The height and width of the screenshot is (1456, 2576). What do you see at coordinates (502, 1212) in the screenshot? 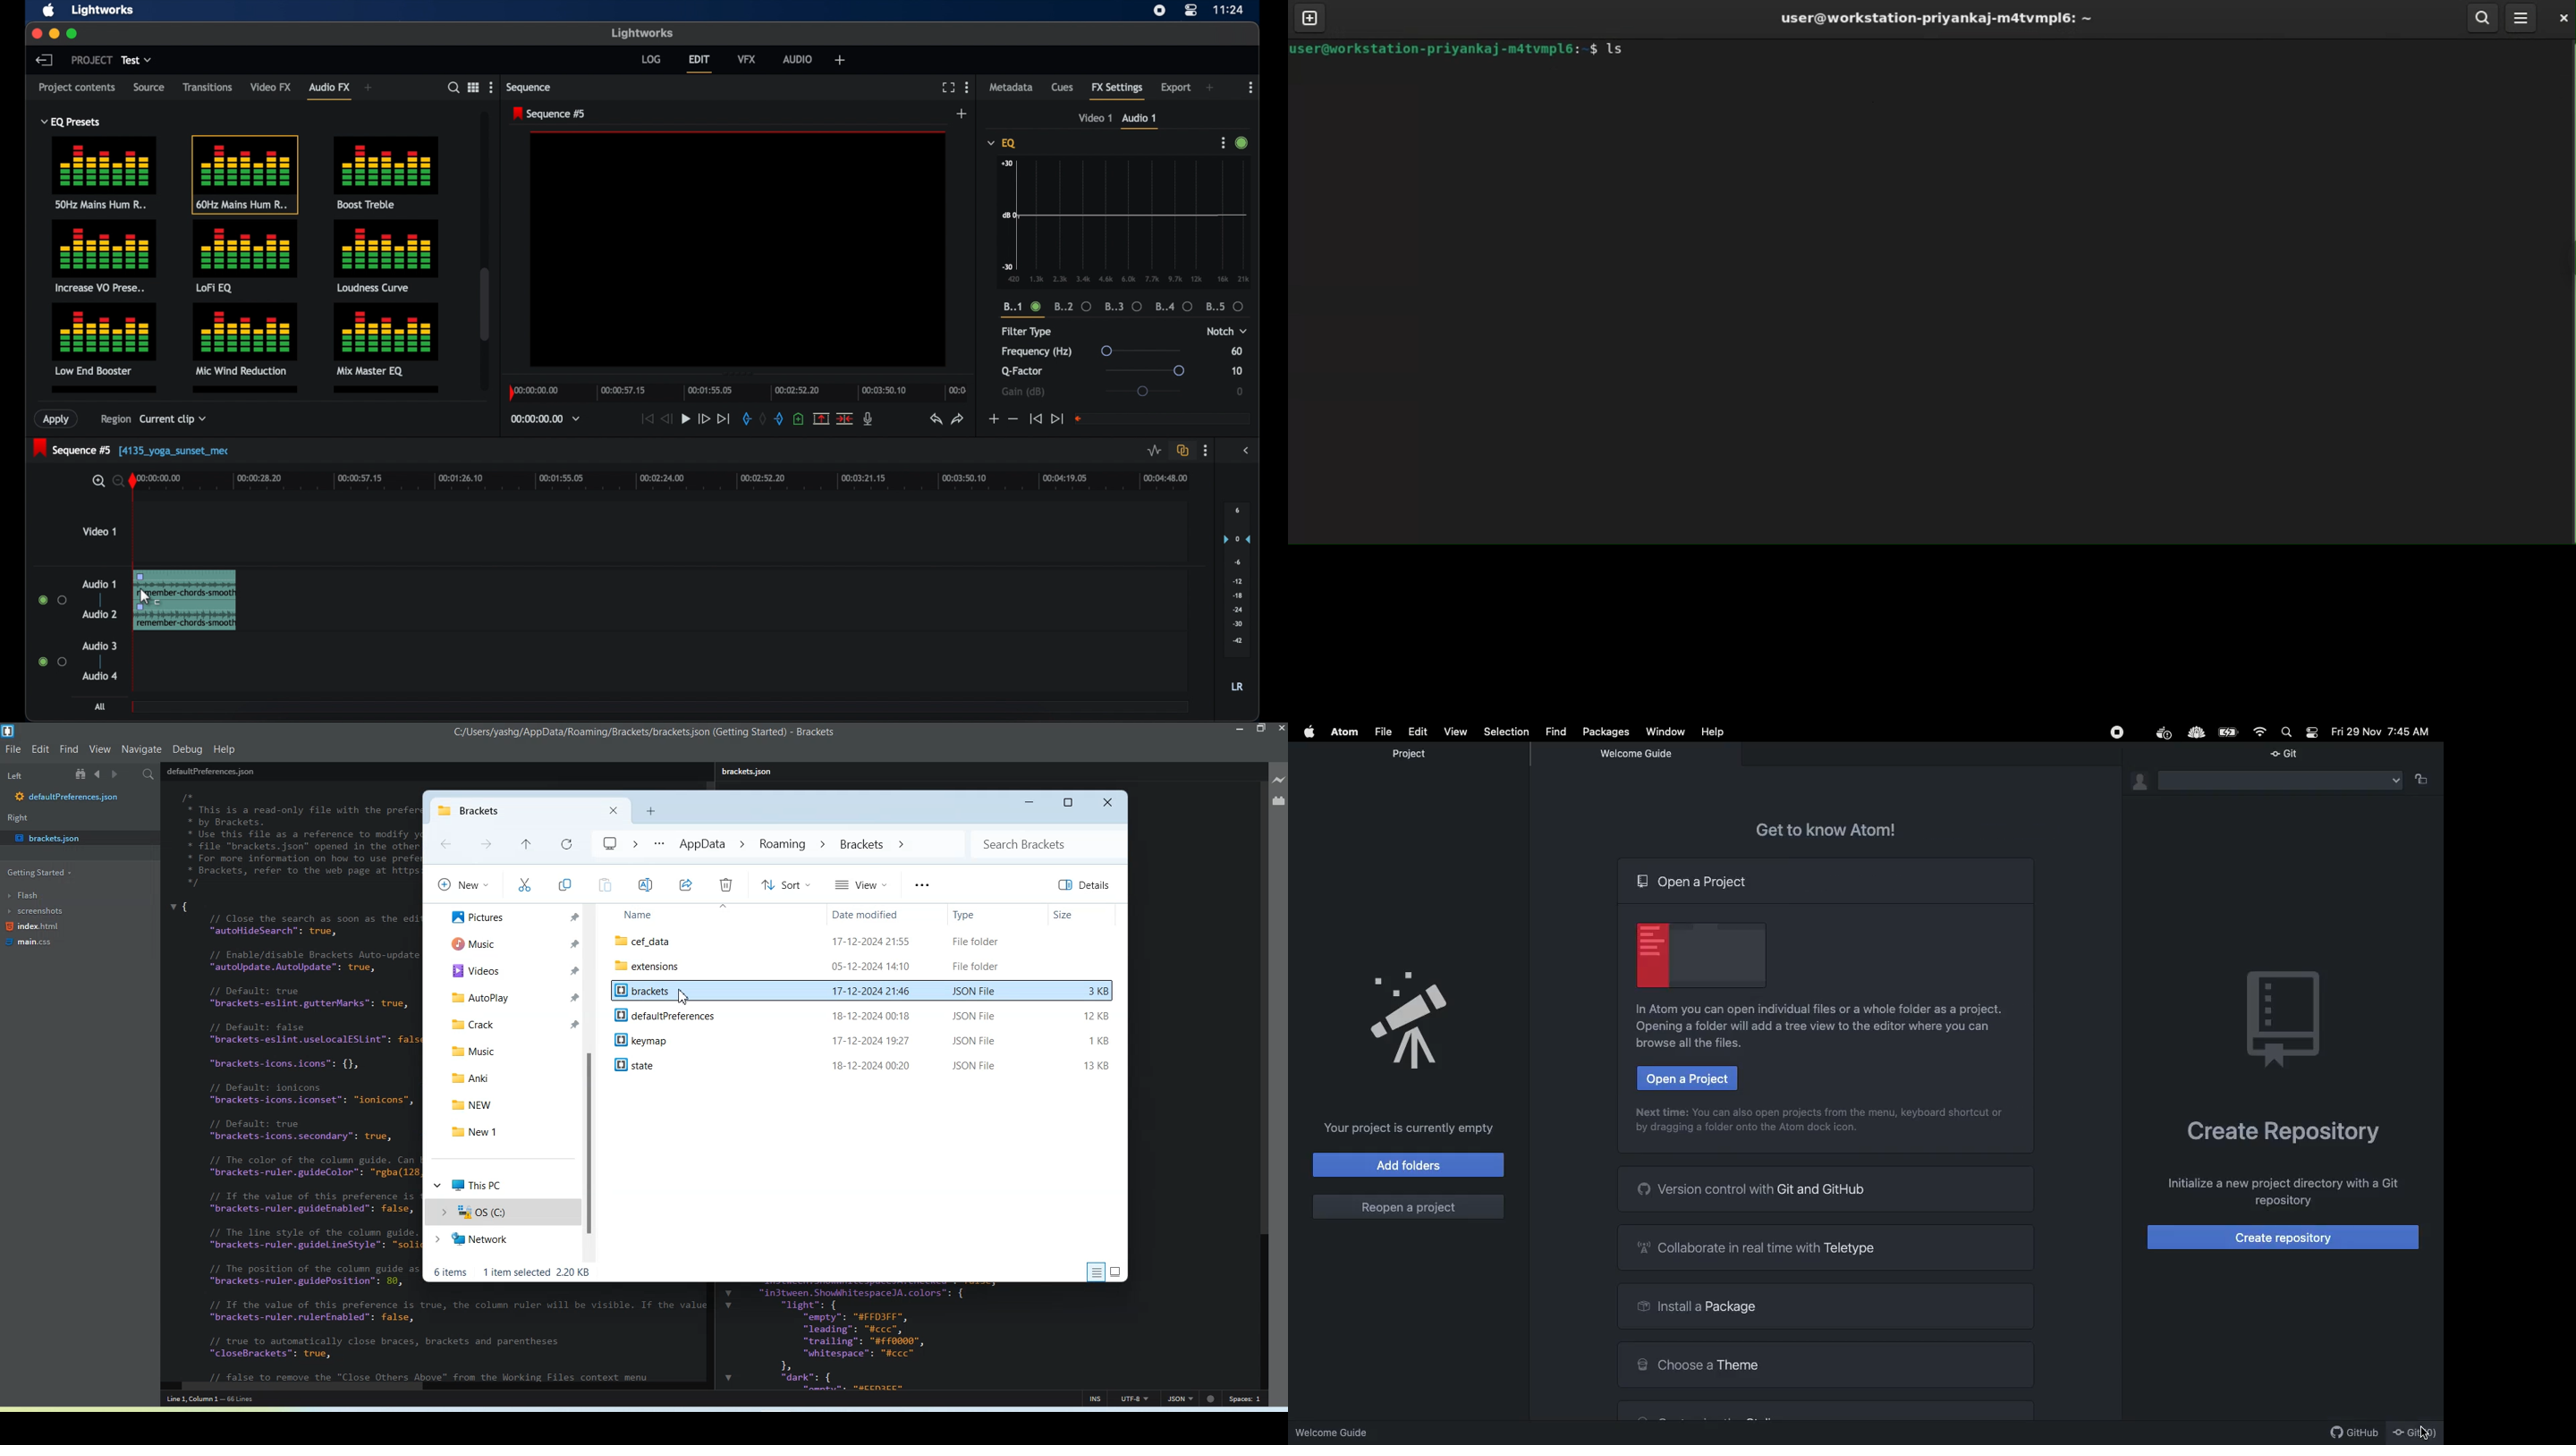
I see `OS` at bounding box center [502, 1212].